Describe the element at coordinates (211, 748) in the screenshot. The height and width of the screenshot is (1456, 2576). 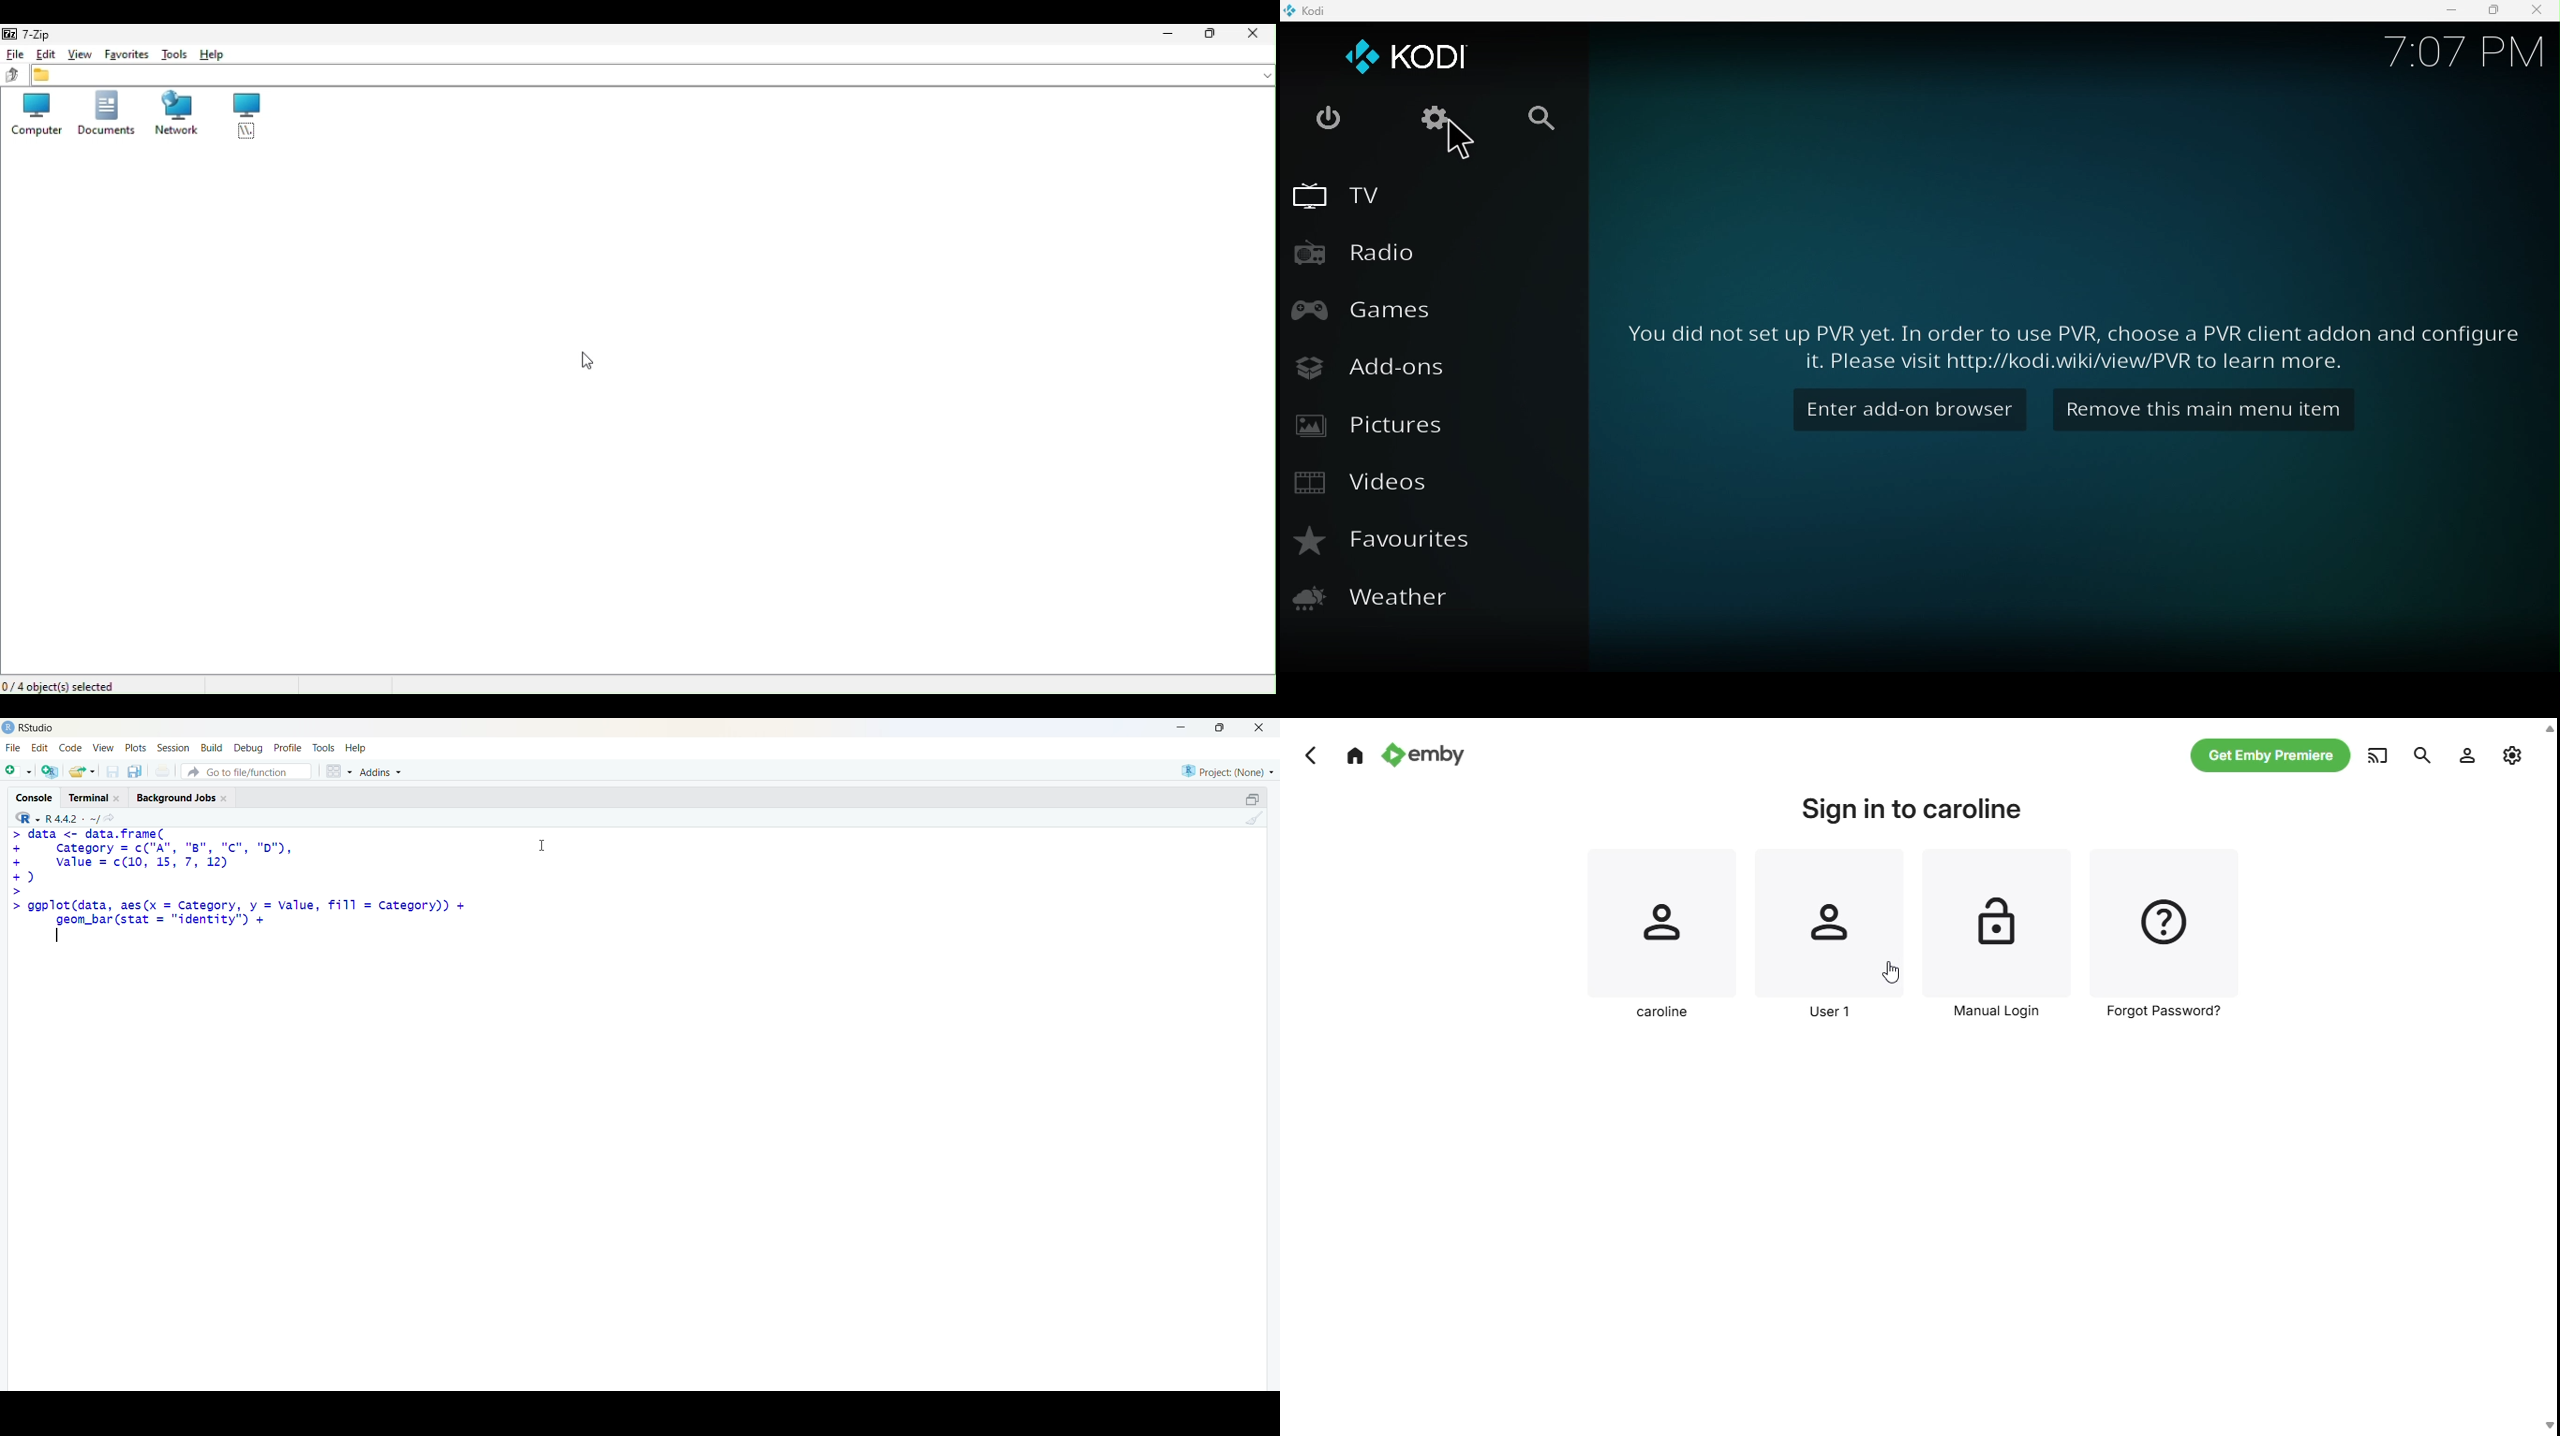
I see `build` at that location.